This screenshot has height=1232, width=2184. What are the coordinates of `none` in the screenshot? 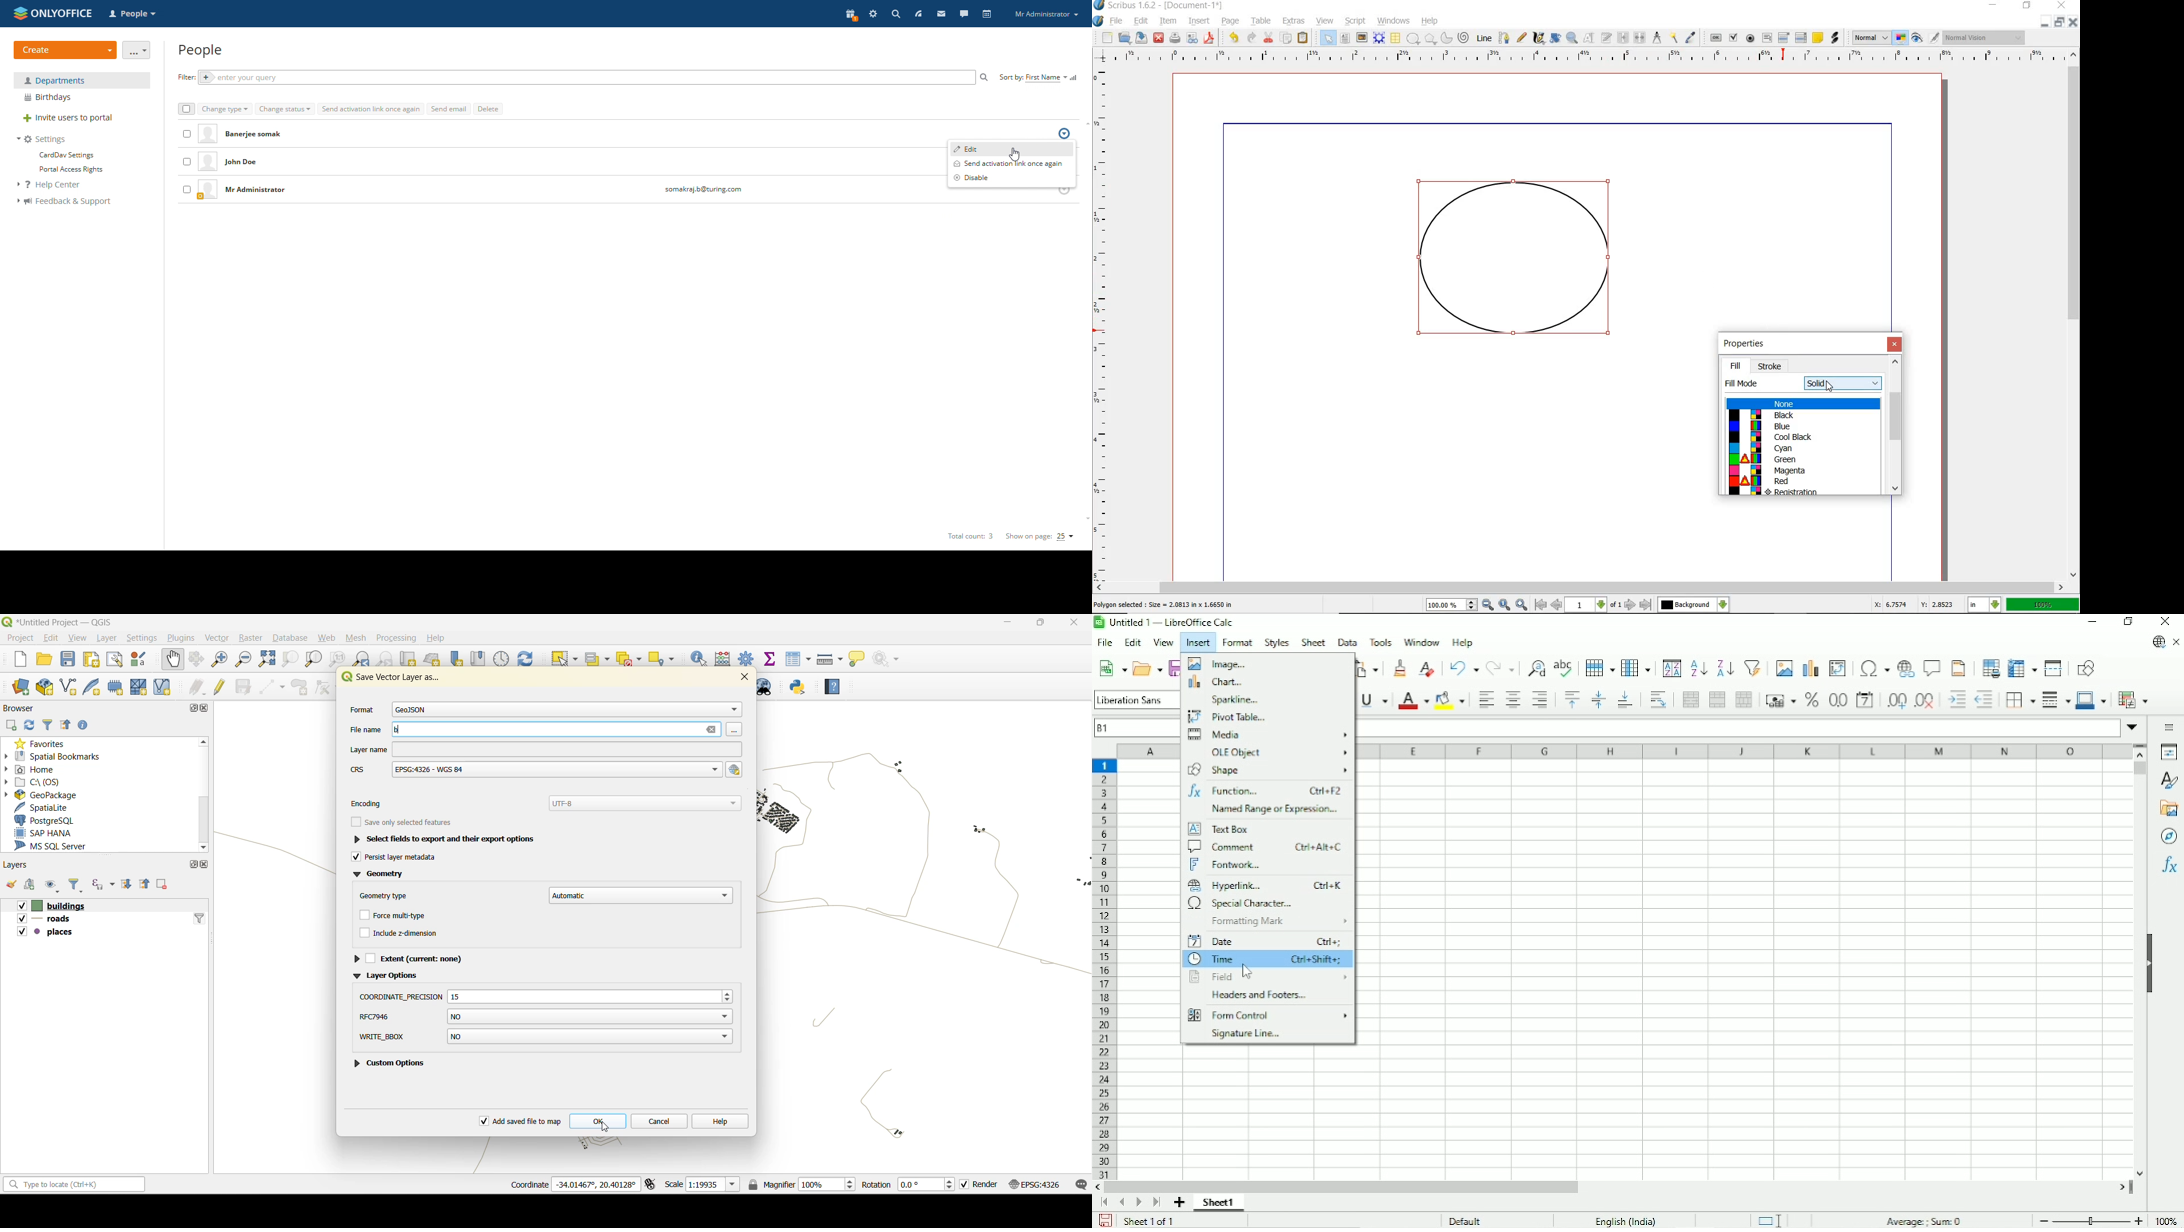 It's located at (1802, 403).